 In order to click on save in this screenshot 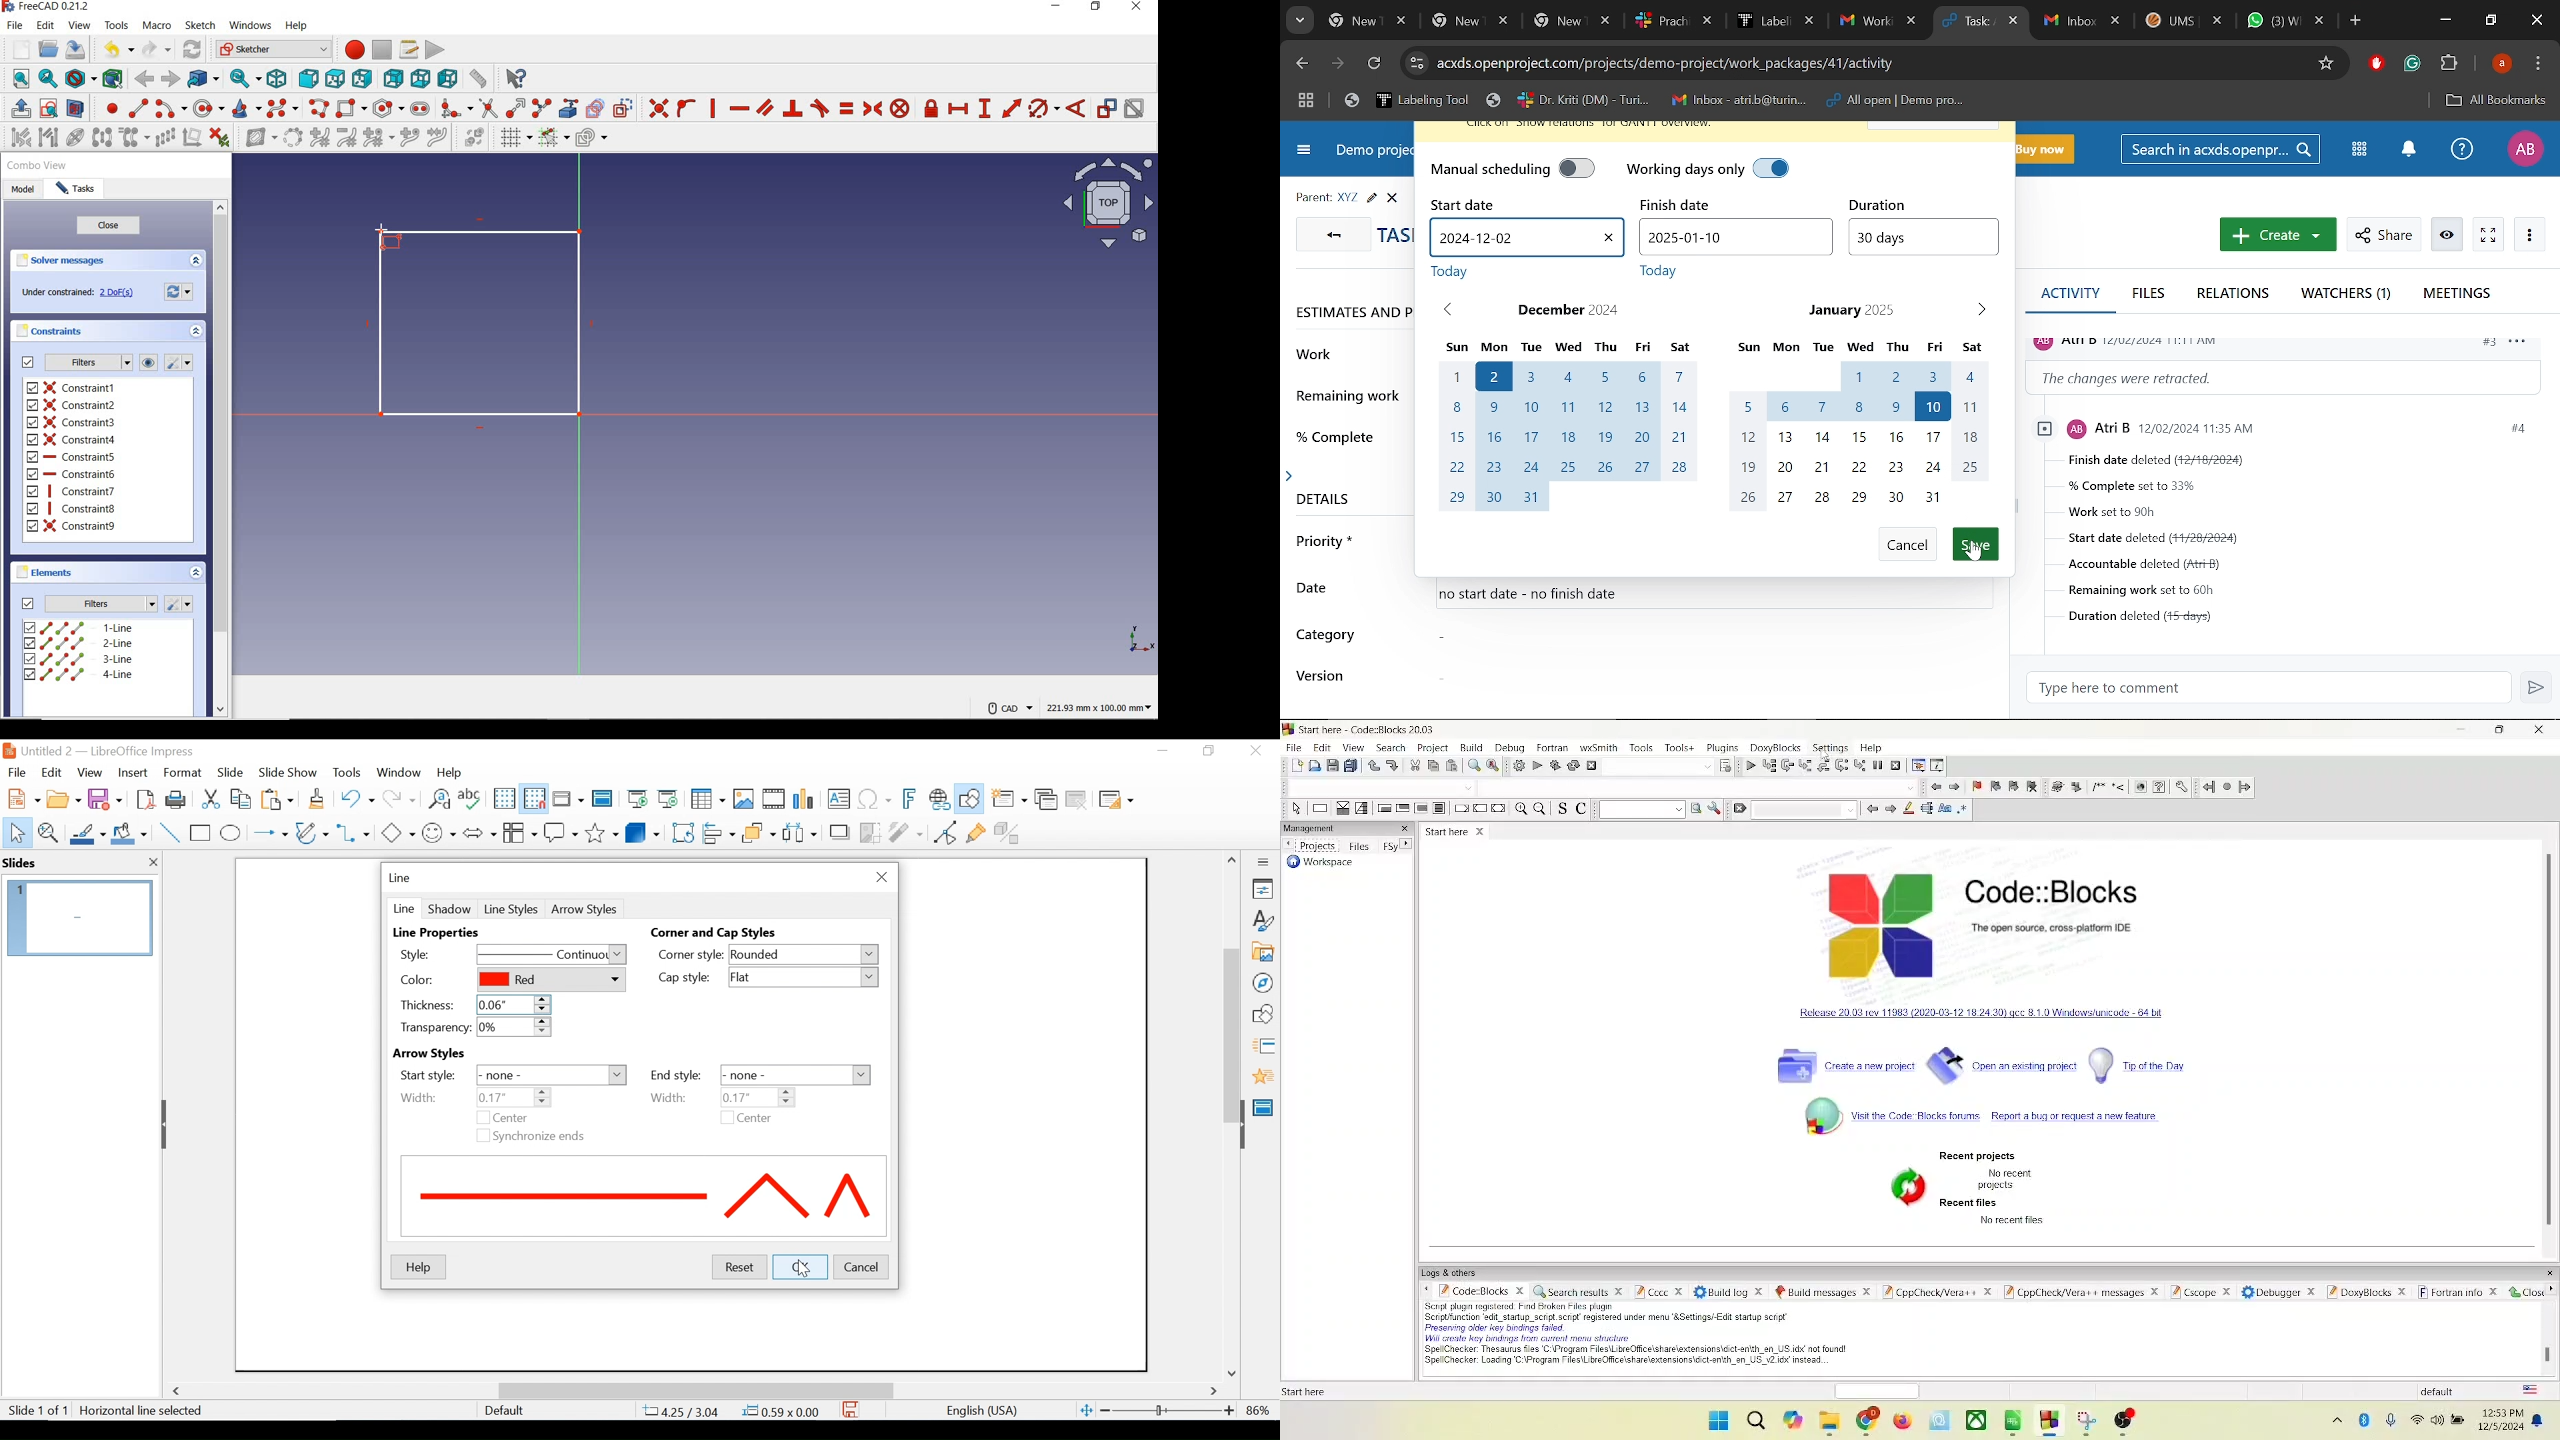, I will do `click(1331, 765)`.